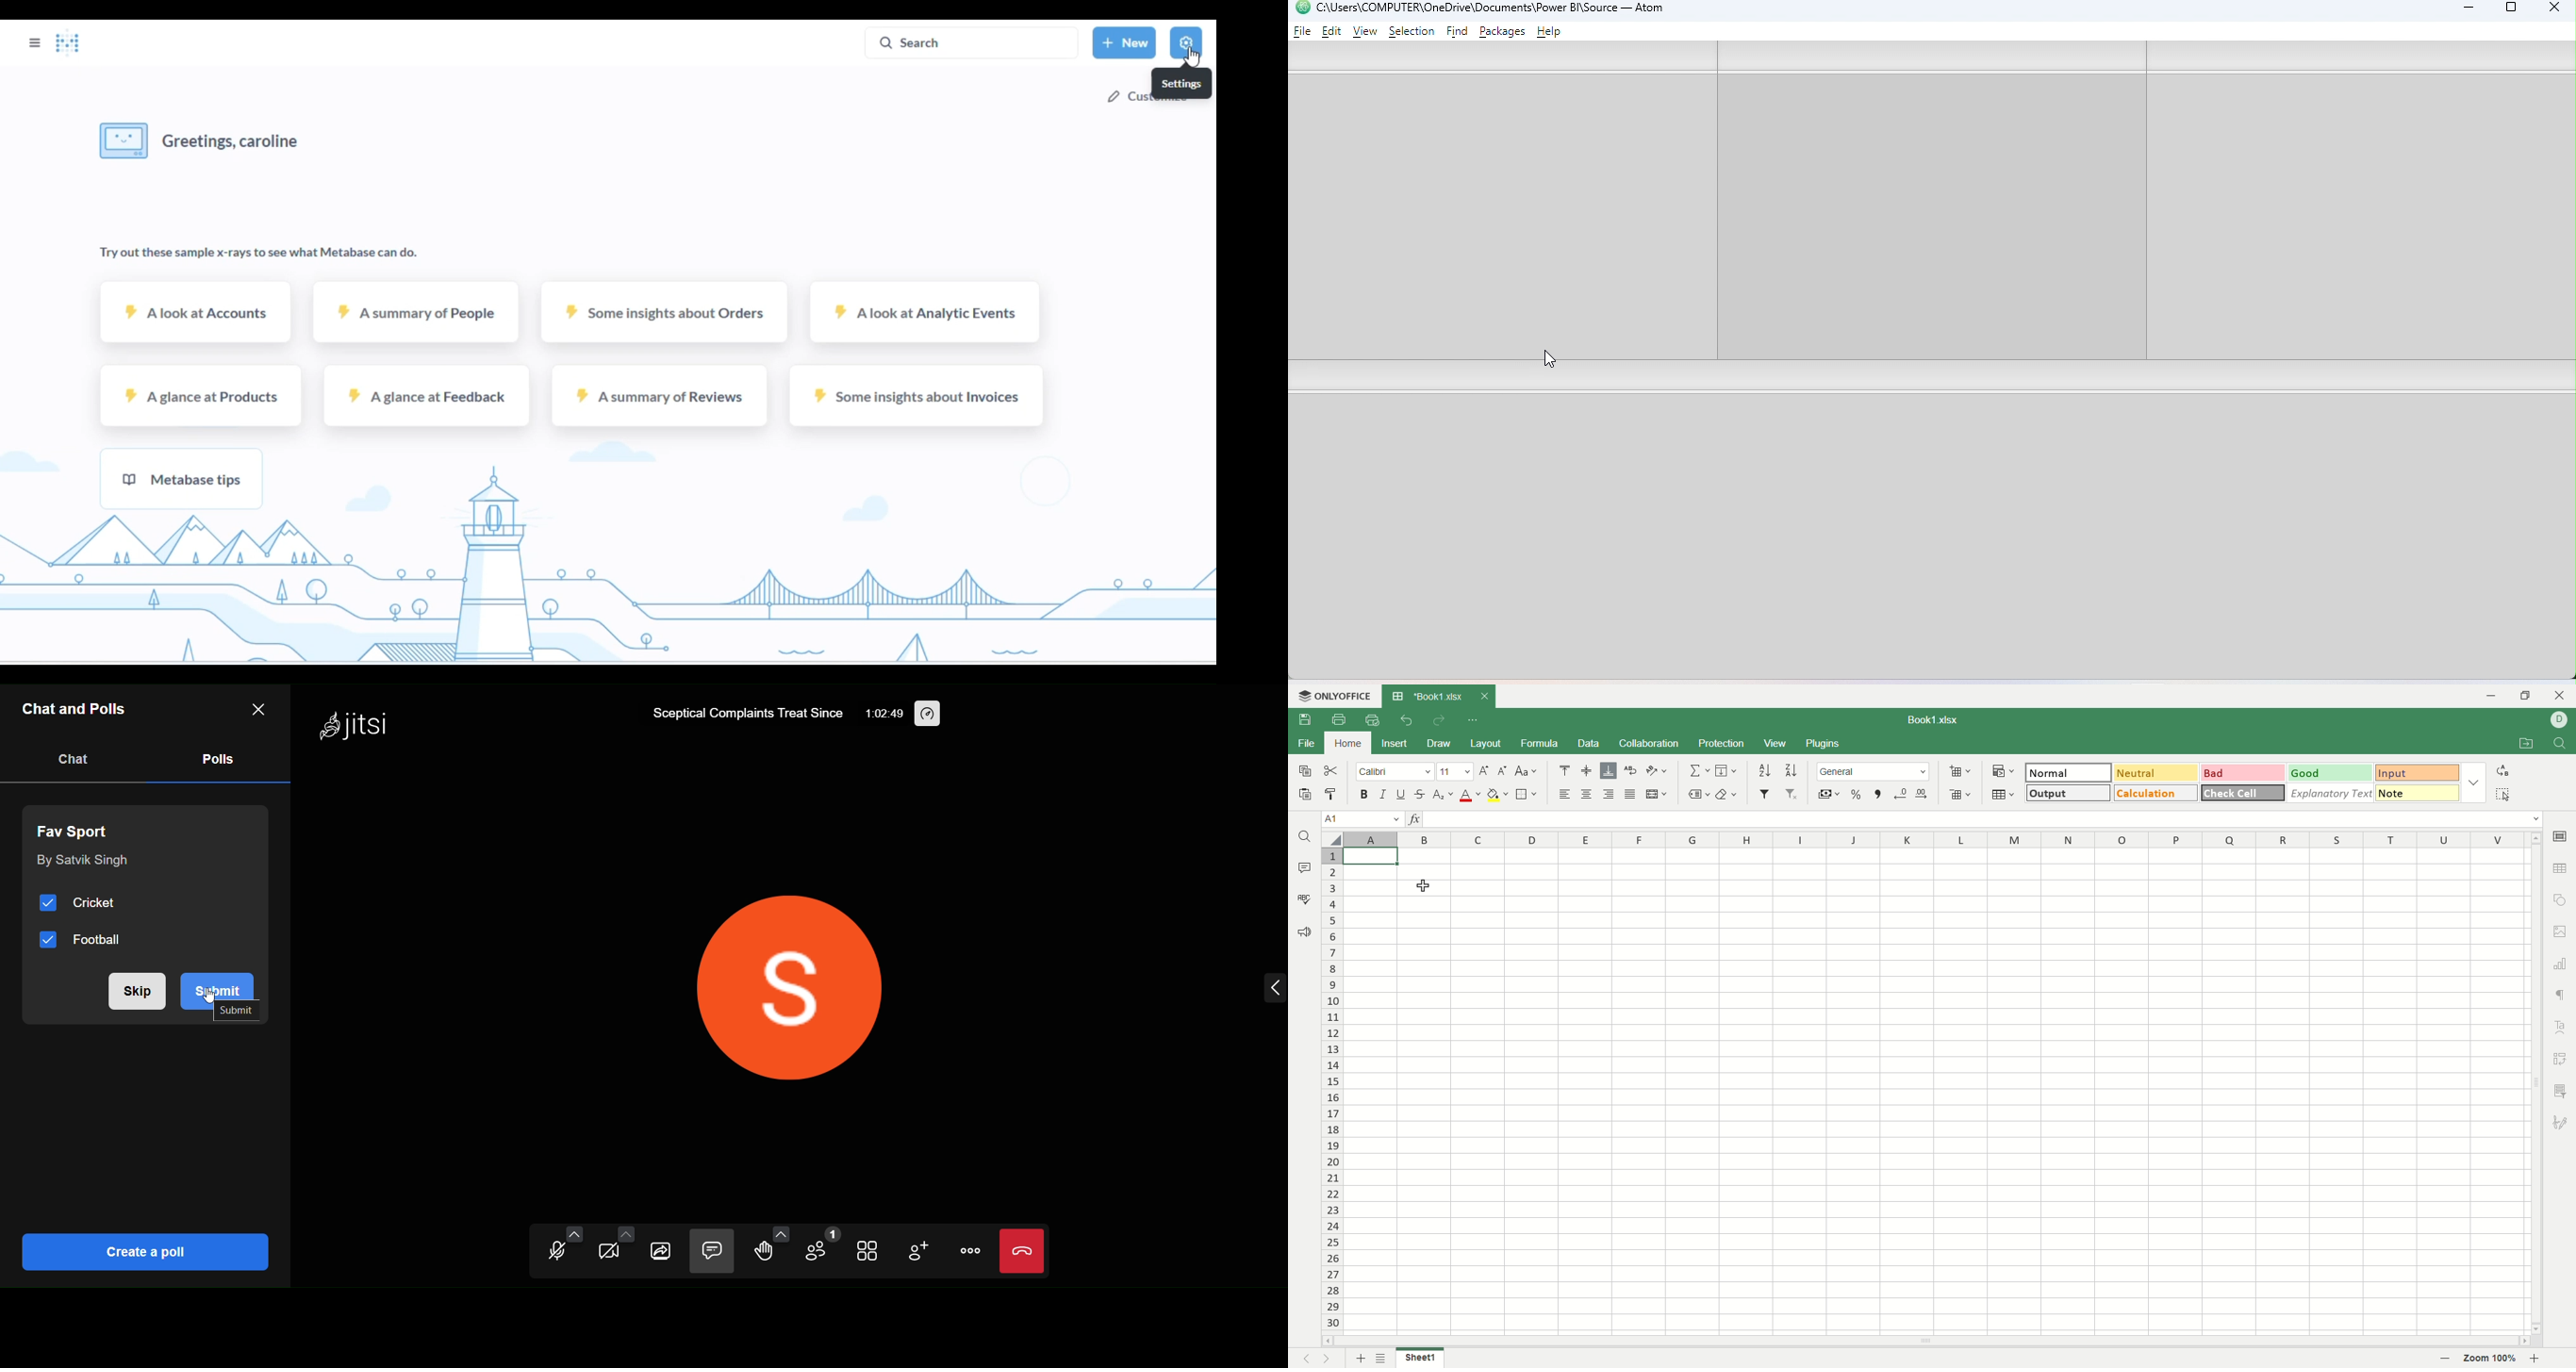 The width and height of the screenshot is (2576, 1372). Describe the element at coordinates (1880, 794) in the screenshot. I see `comma style` at that location.